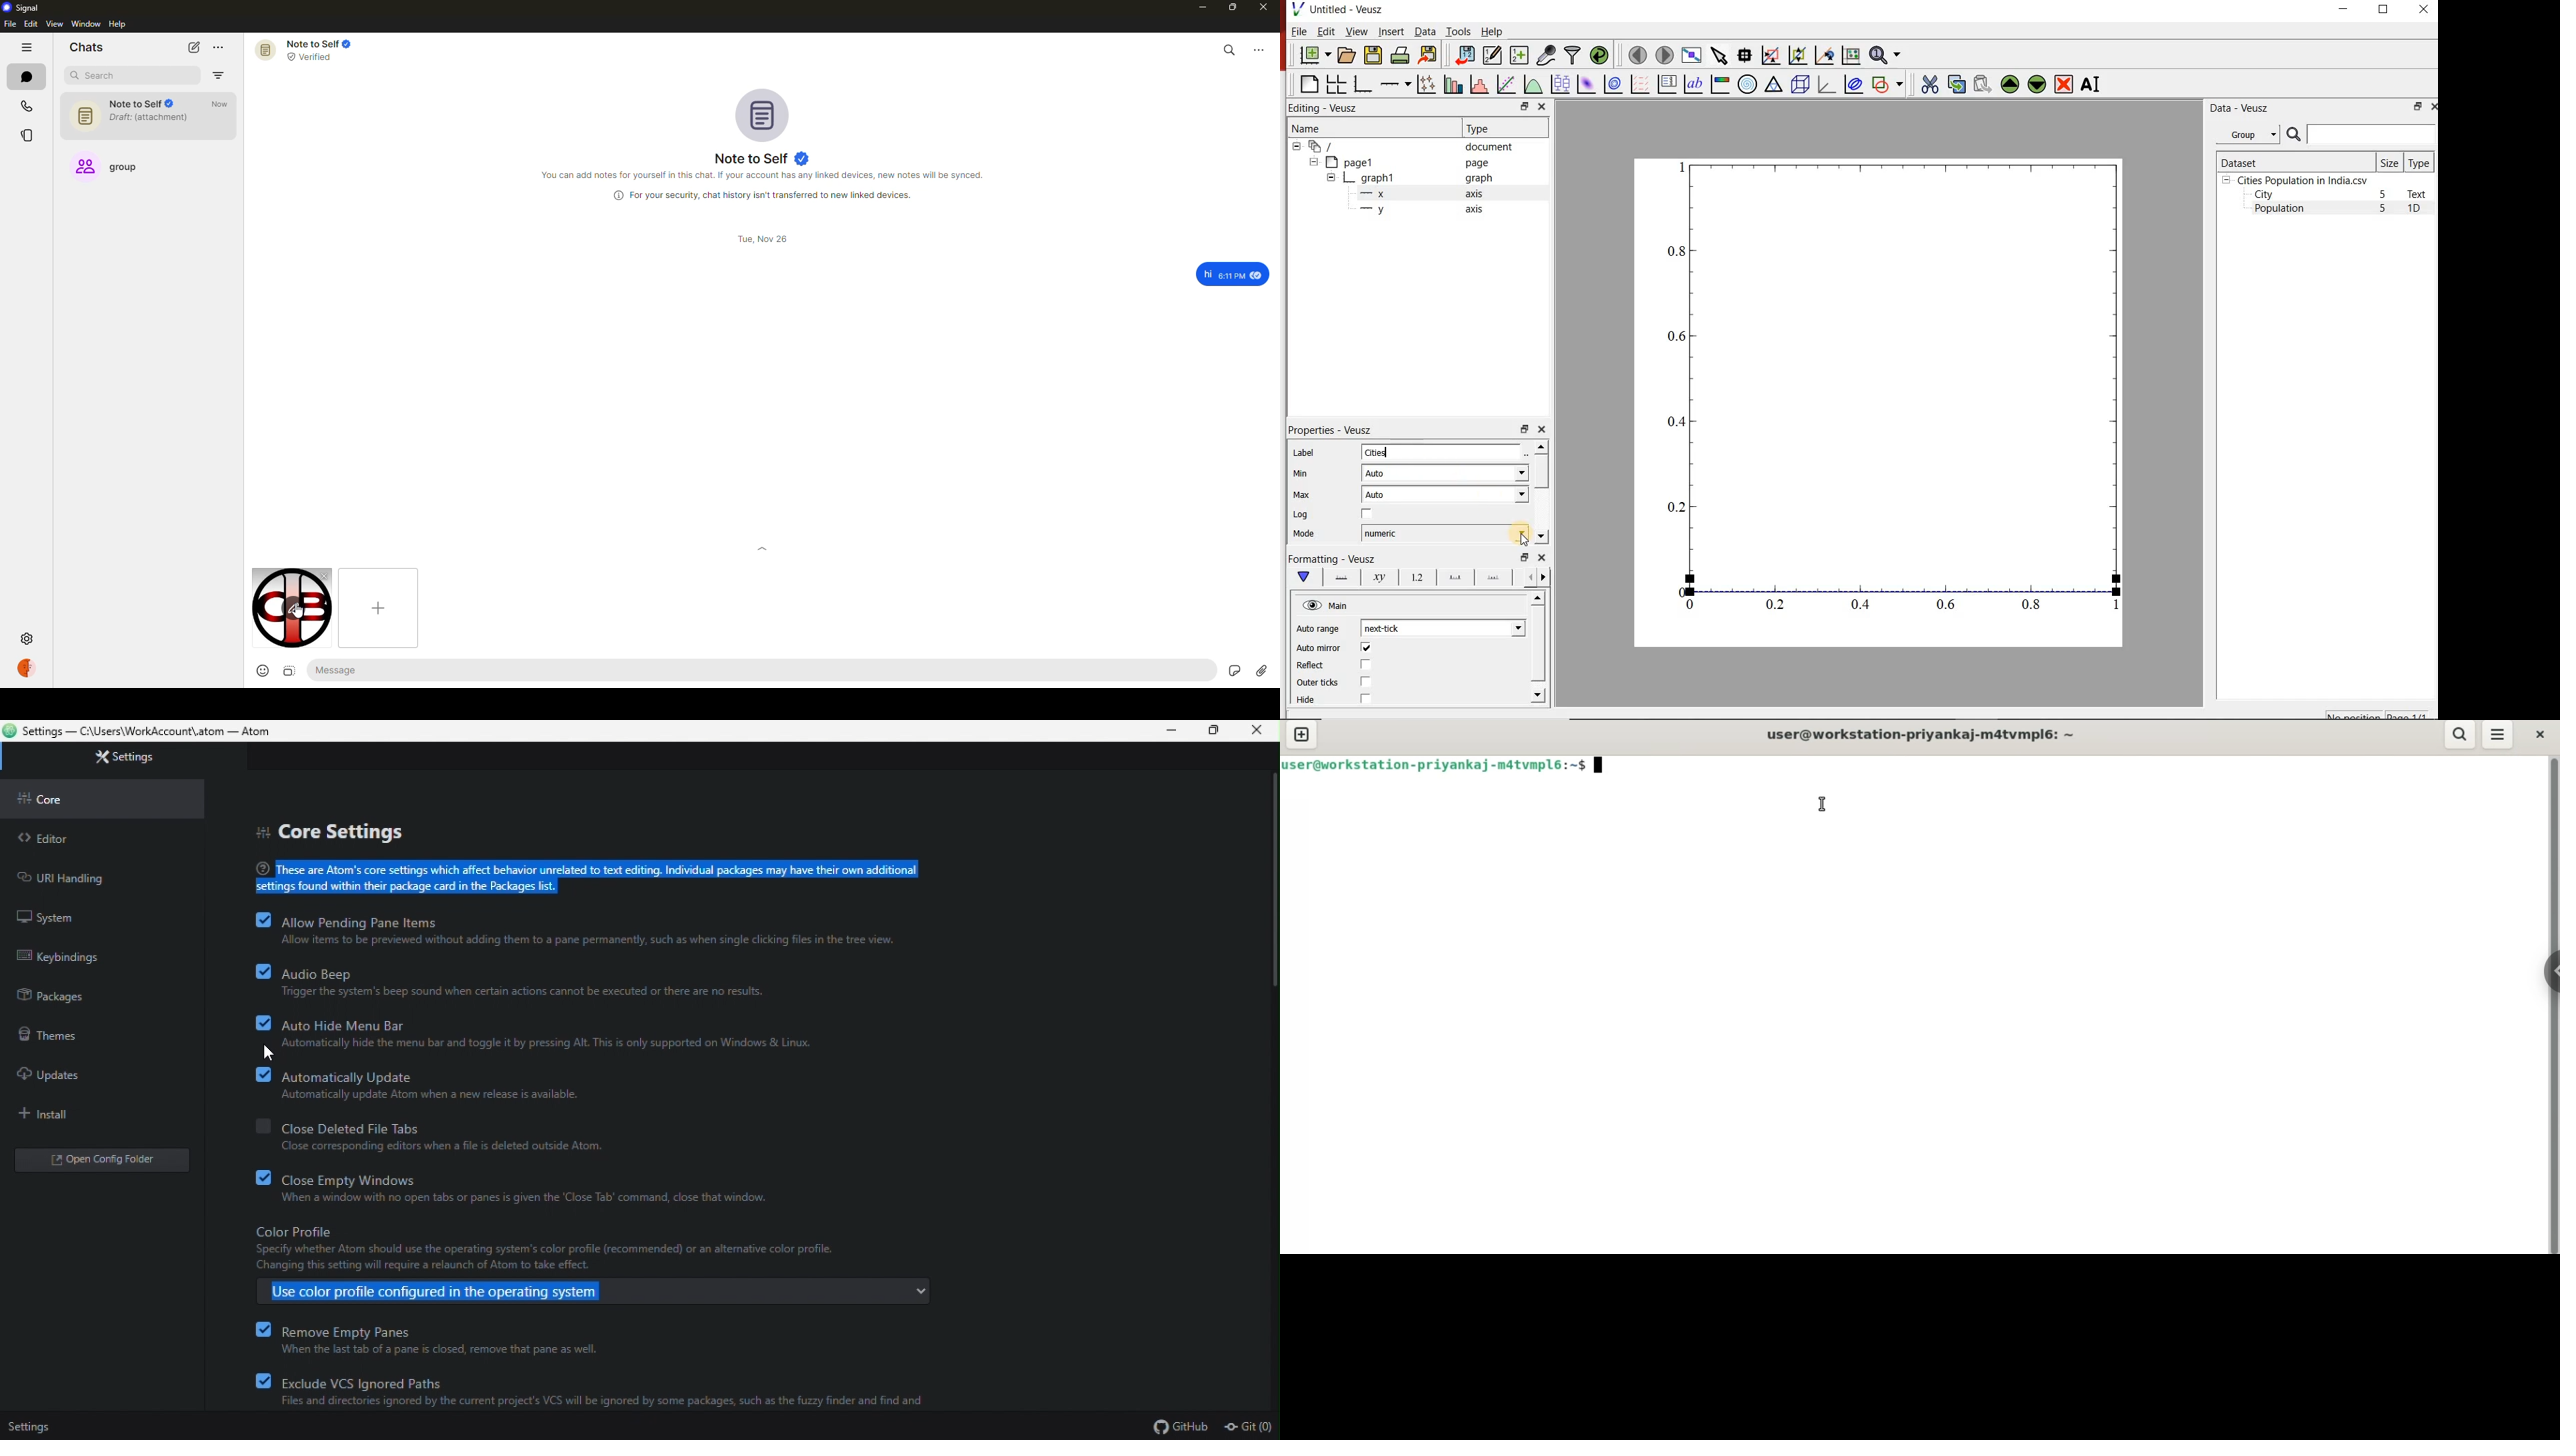  I want to click on blank page, so click(1308, 85).